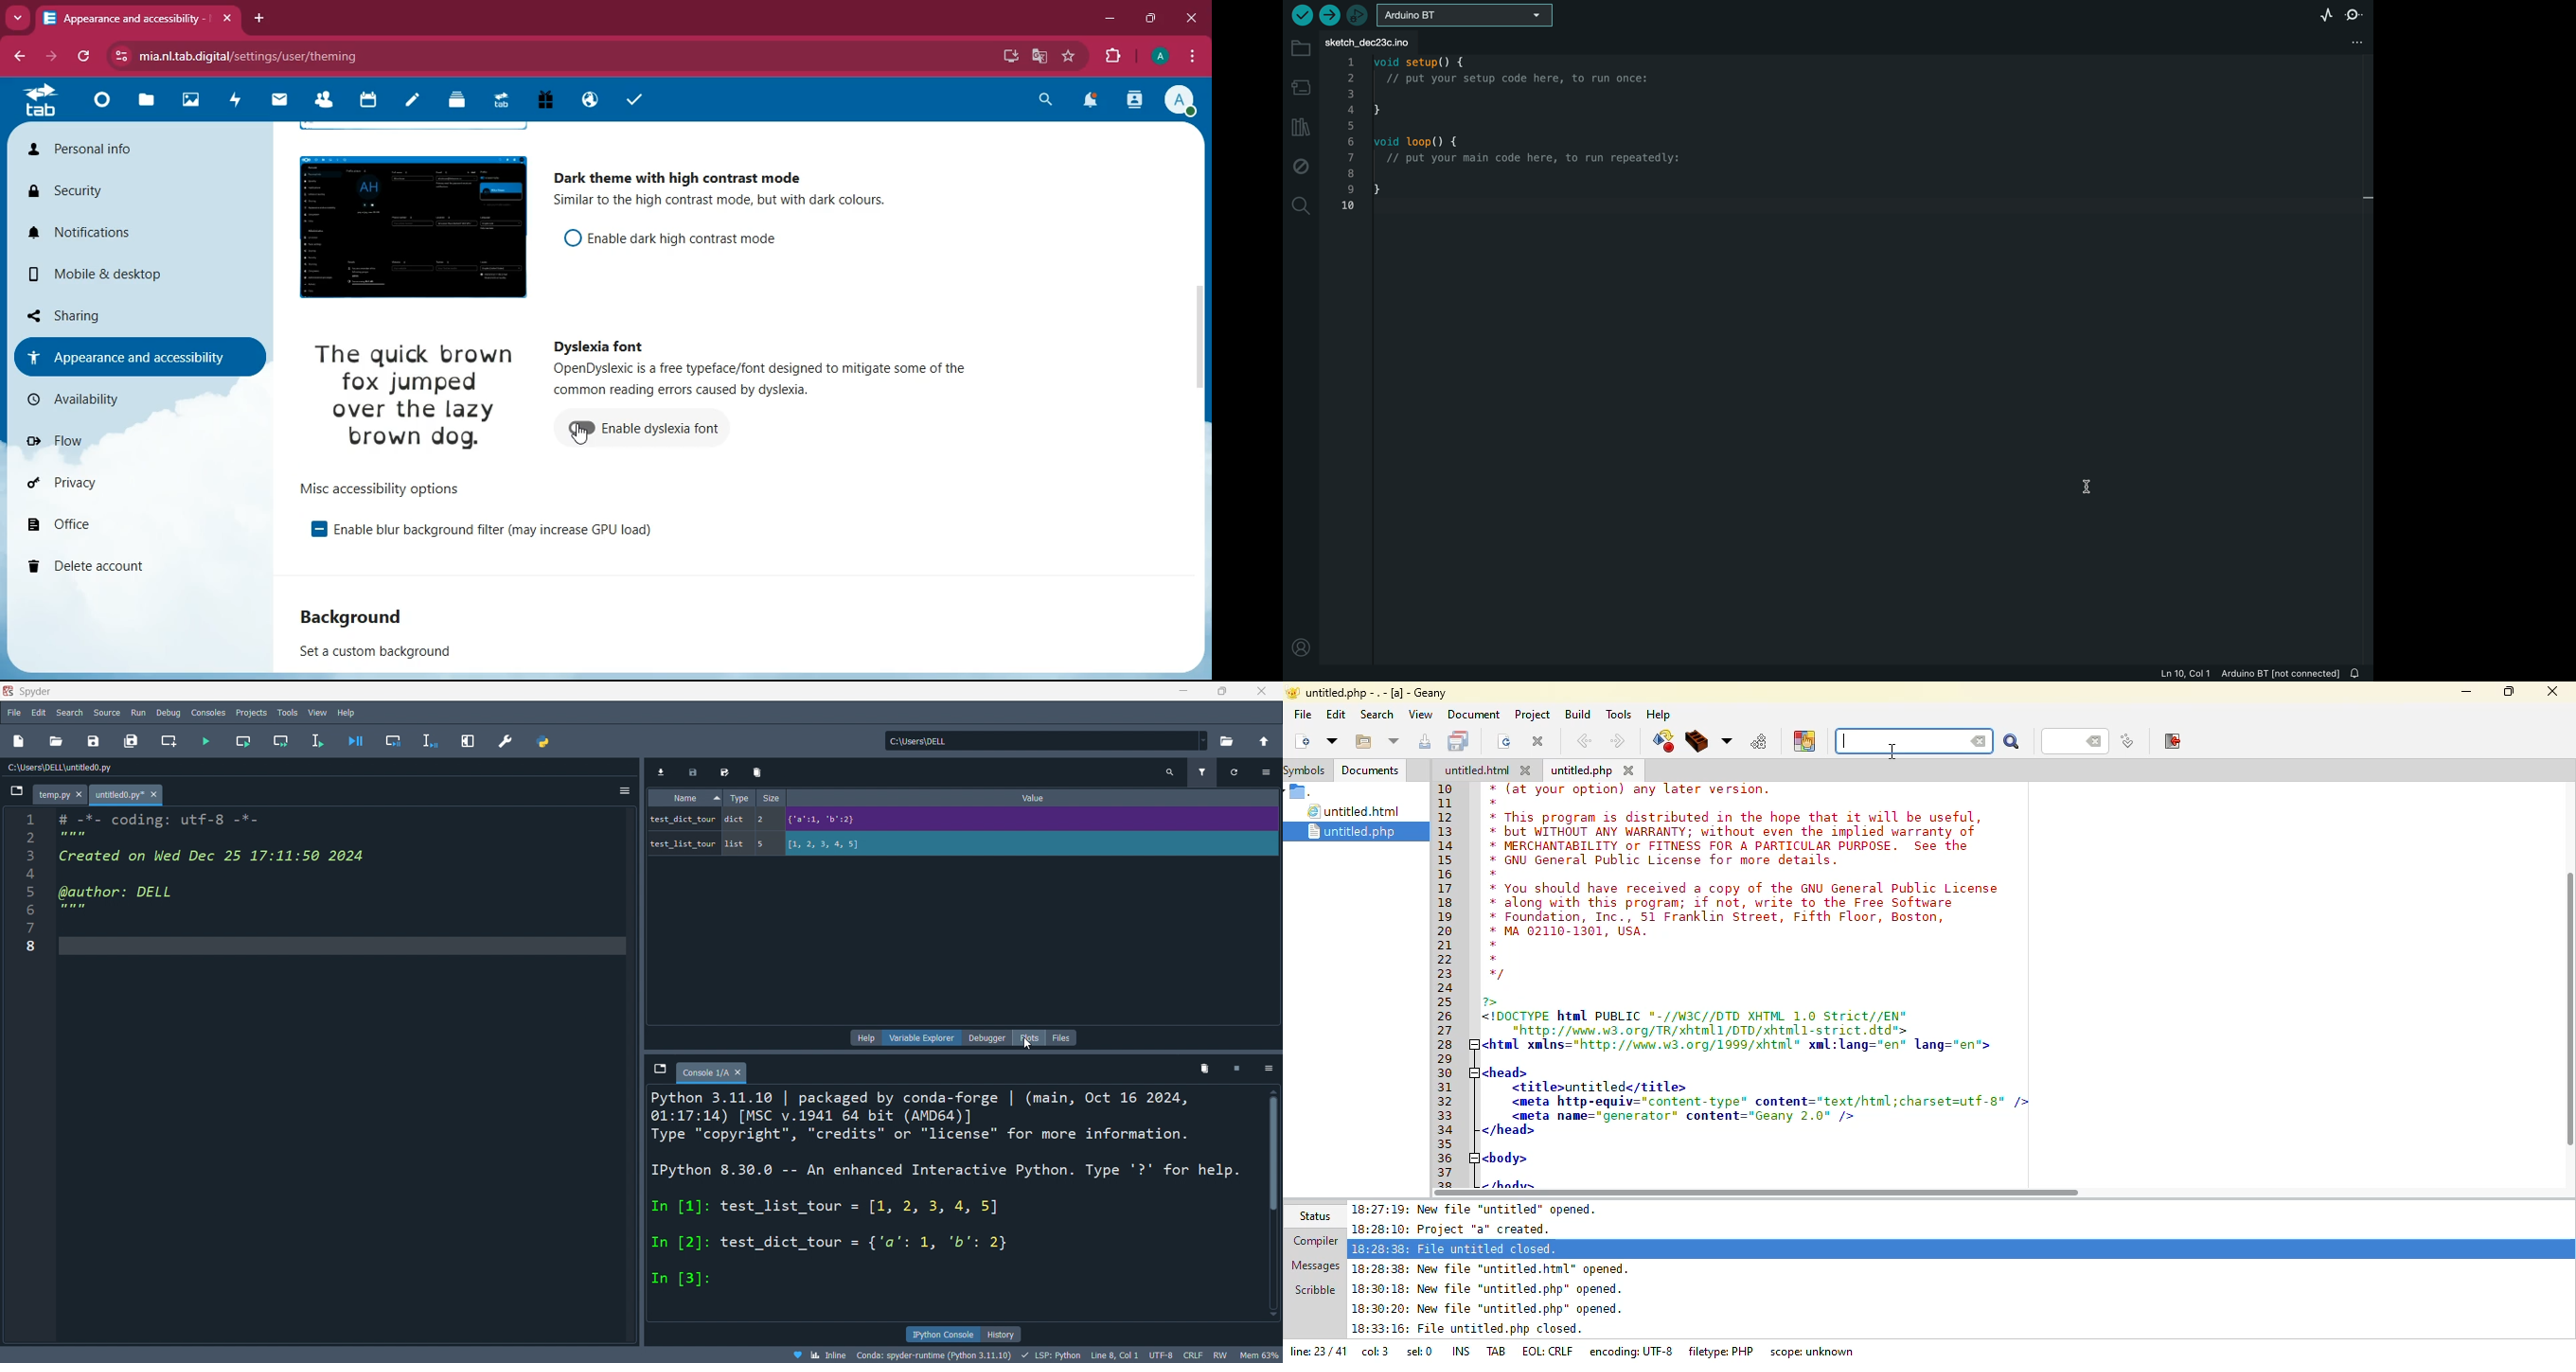 This screenshot has height=1372, width=2576. Describe the element at coordinates (259, 18) in the screenshot. I see `add tab` at that location.